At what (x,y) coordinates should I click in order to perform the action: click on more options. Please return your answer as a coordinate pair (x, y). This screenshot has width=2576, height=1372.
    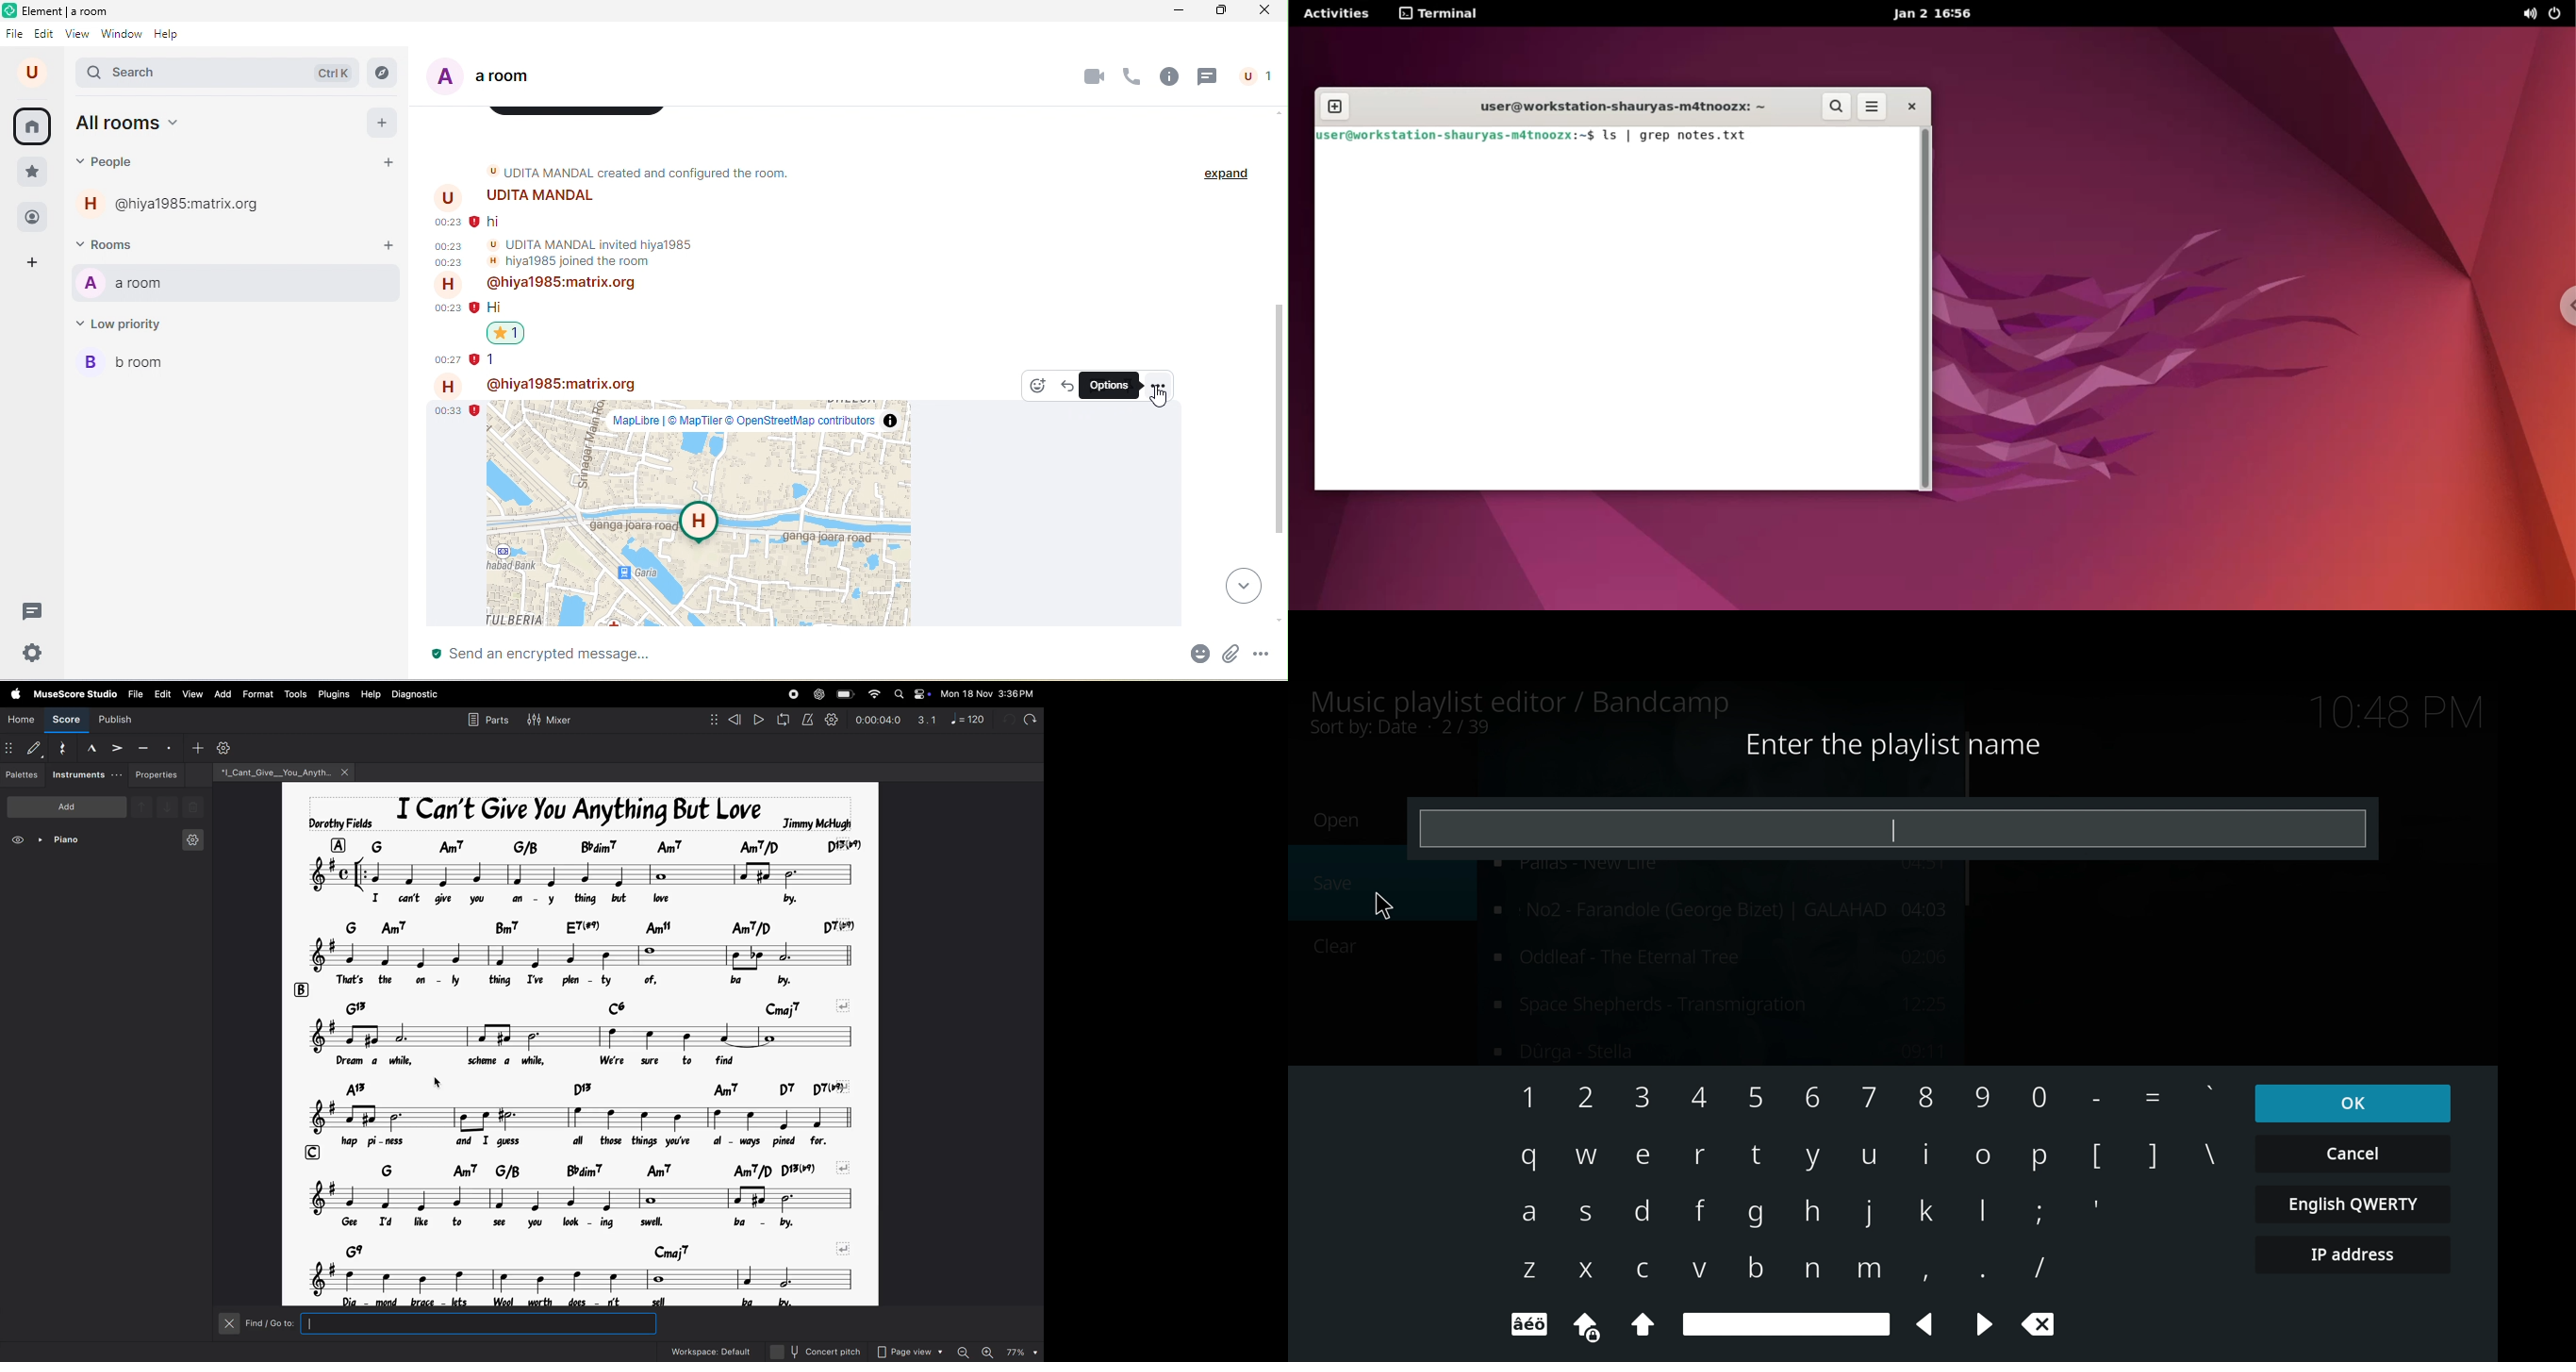
    Looking at the image, I should click on (1269, 655).